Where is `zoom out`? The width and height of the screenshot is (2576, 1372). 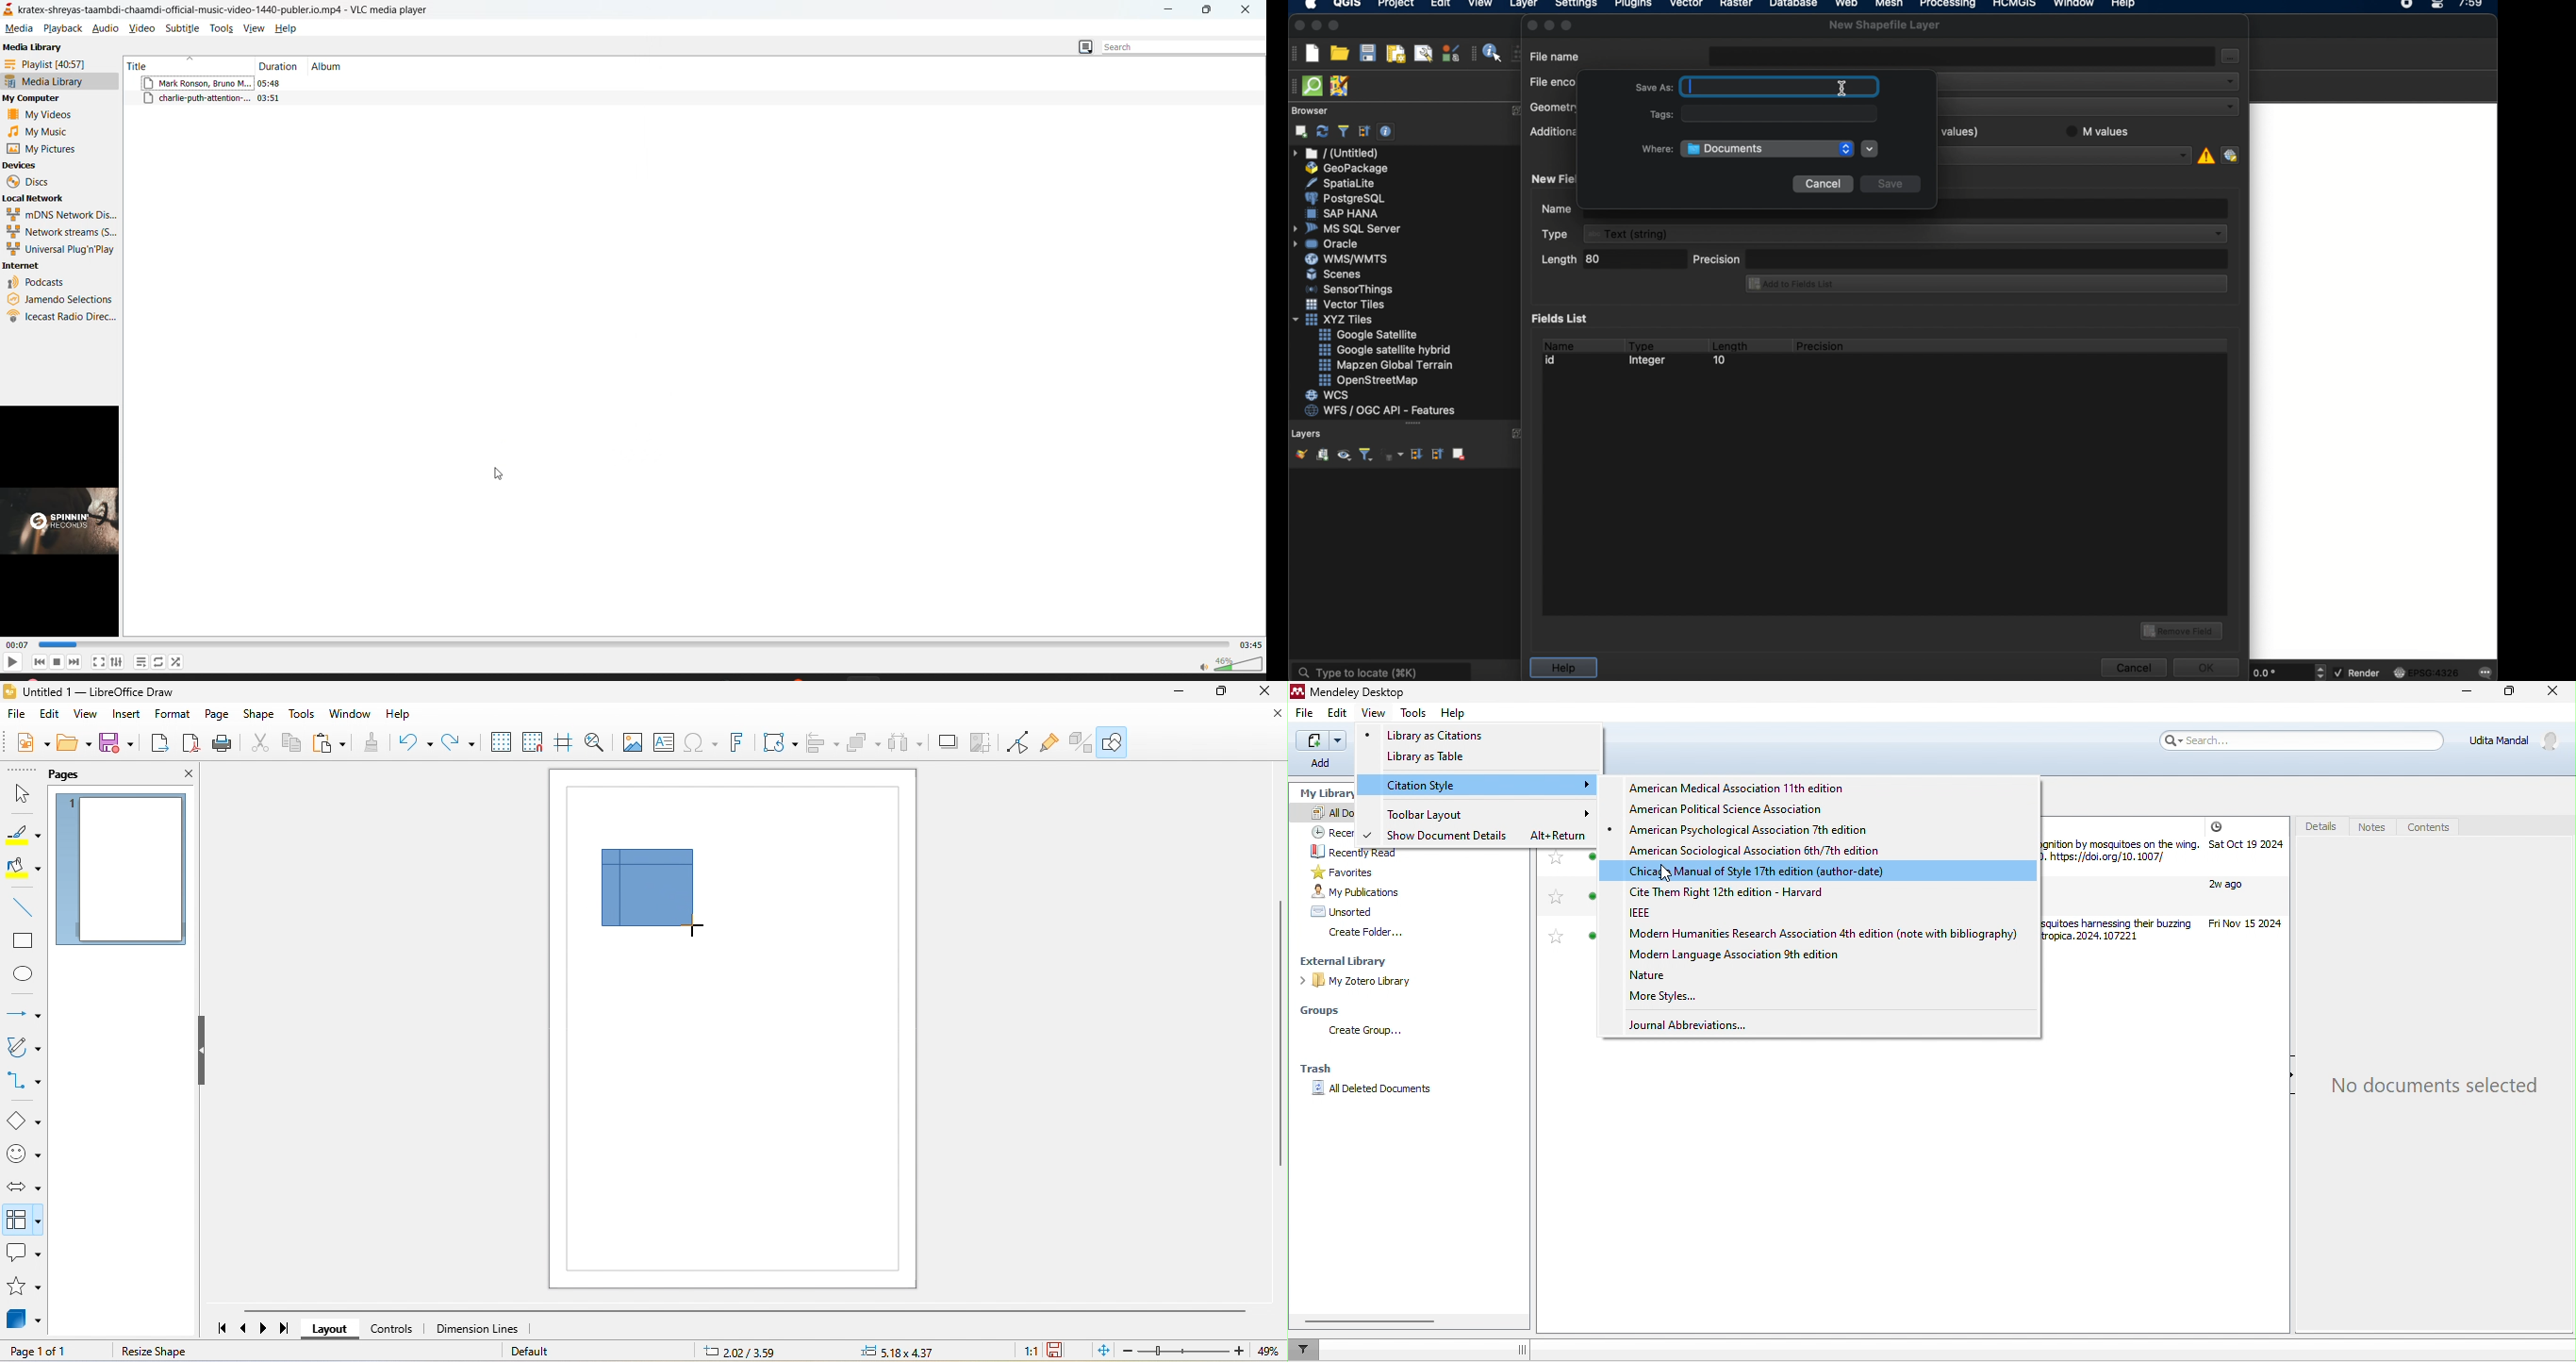
zoom out is located at coordinates (1127, 1353).